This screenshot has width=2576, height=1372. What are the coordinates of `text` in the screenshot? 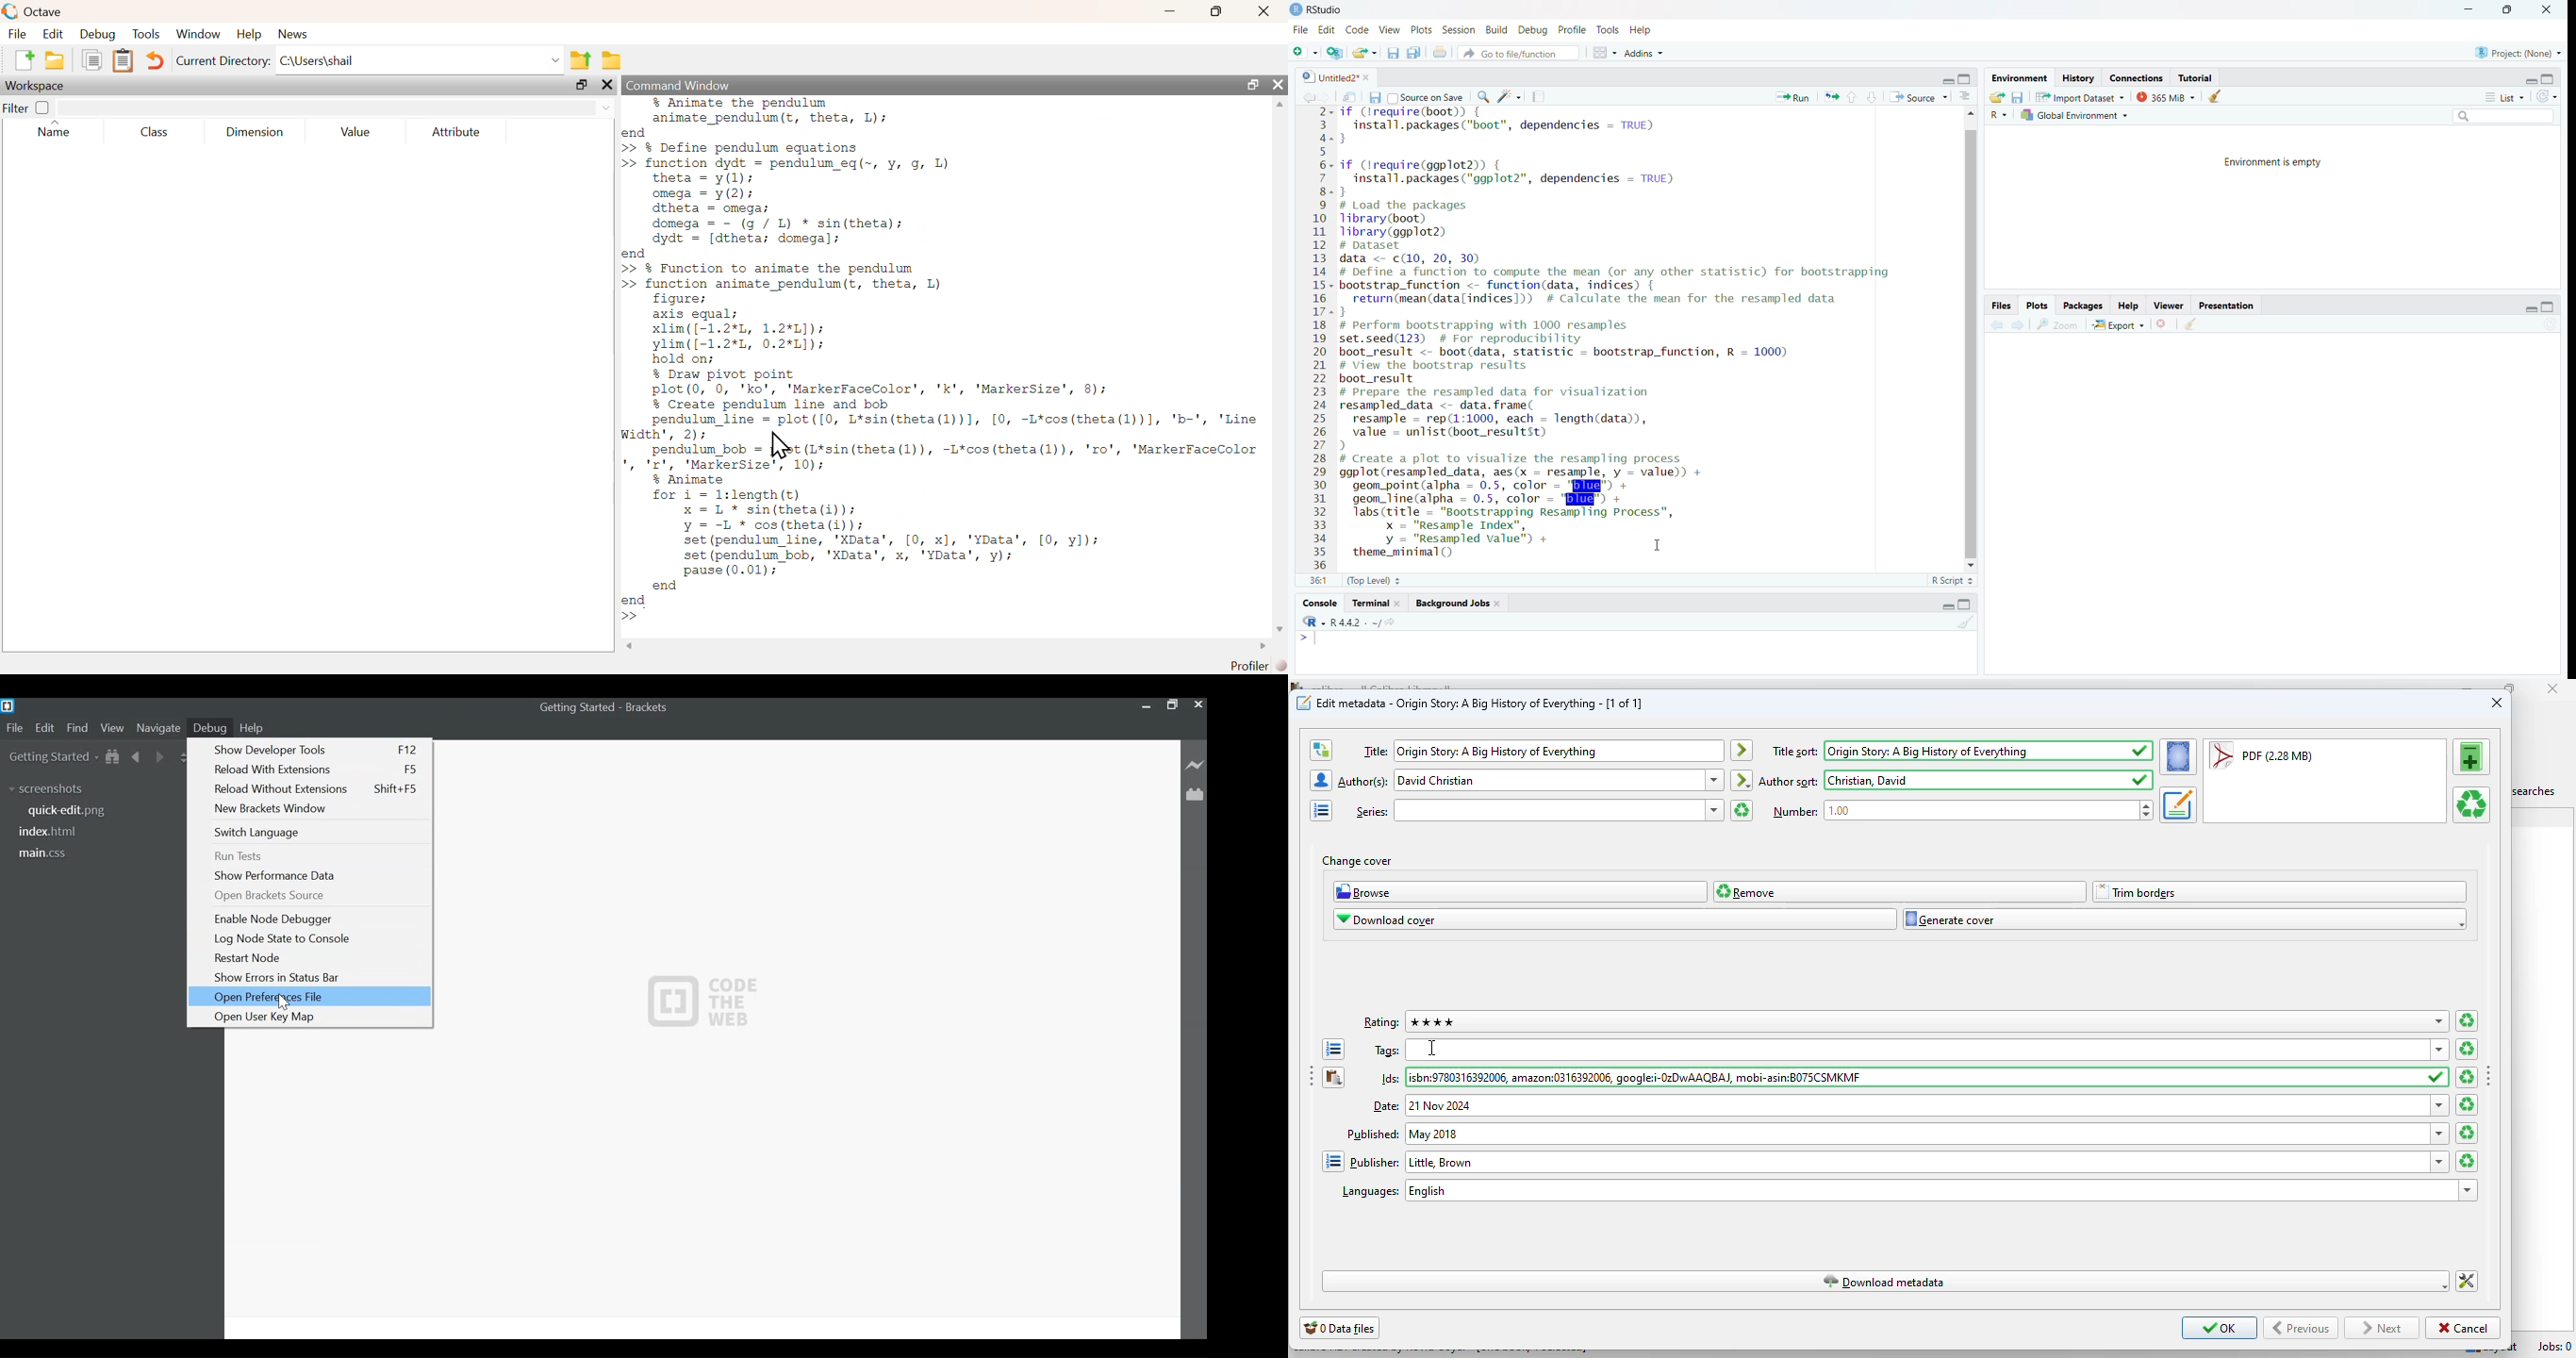 It's located at (1794, 811).